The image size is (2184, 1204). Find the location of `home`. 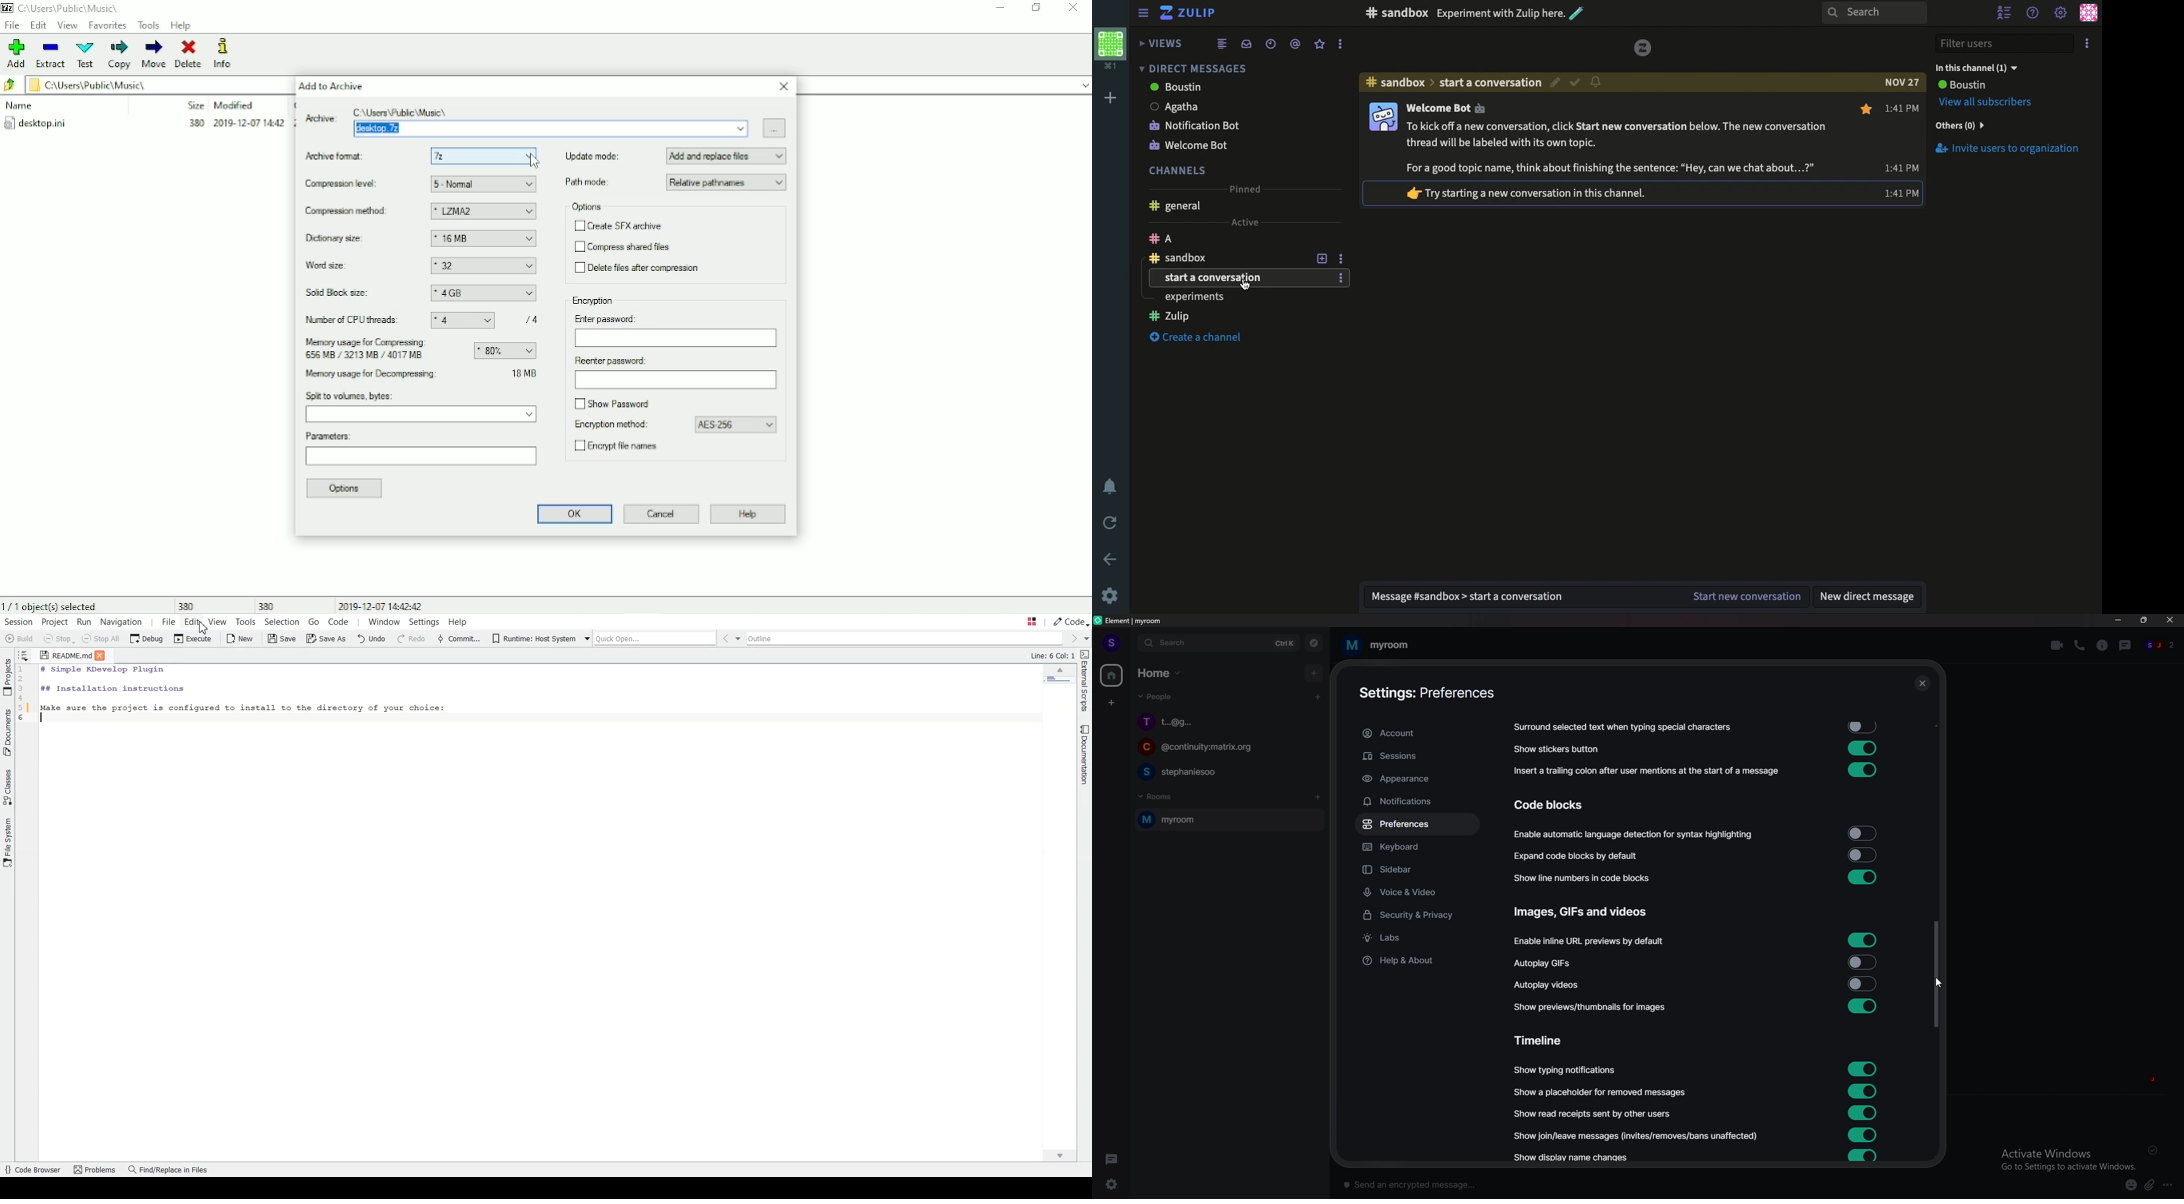

home is located at coordinates (1112, 676).